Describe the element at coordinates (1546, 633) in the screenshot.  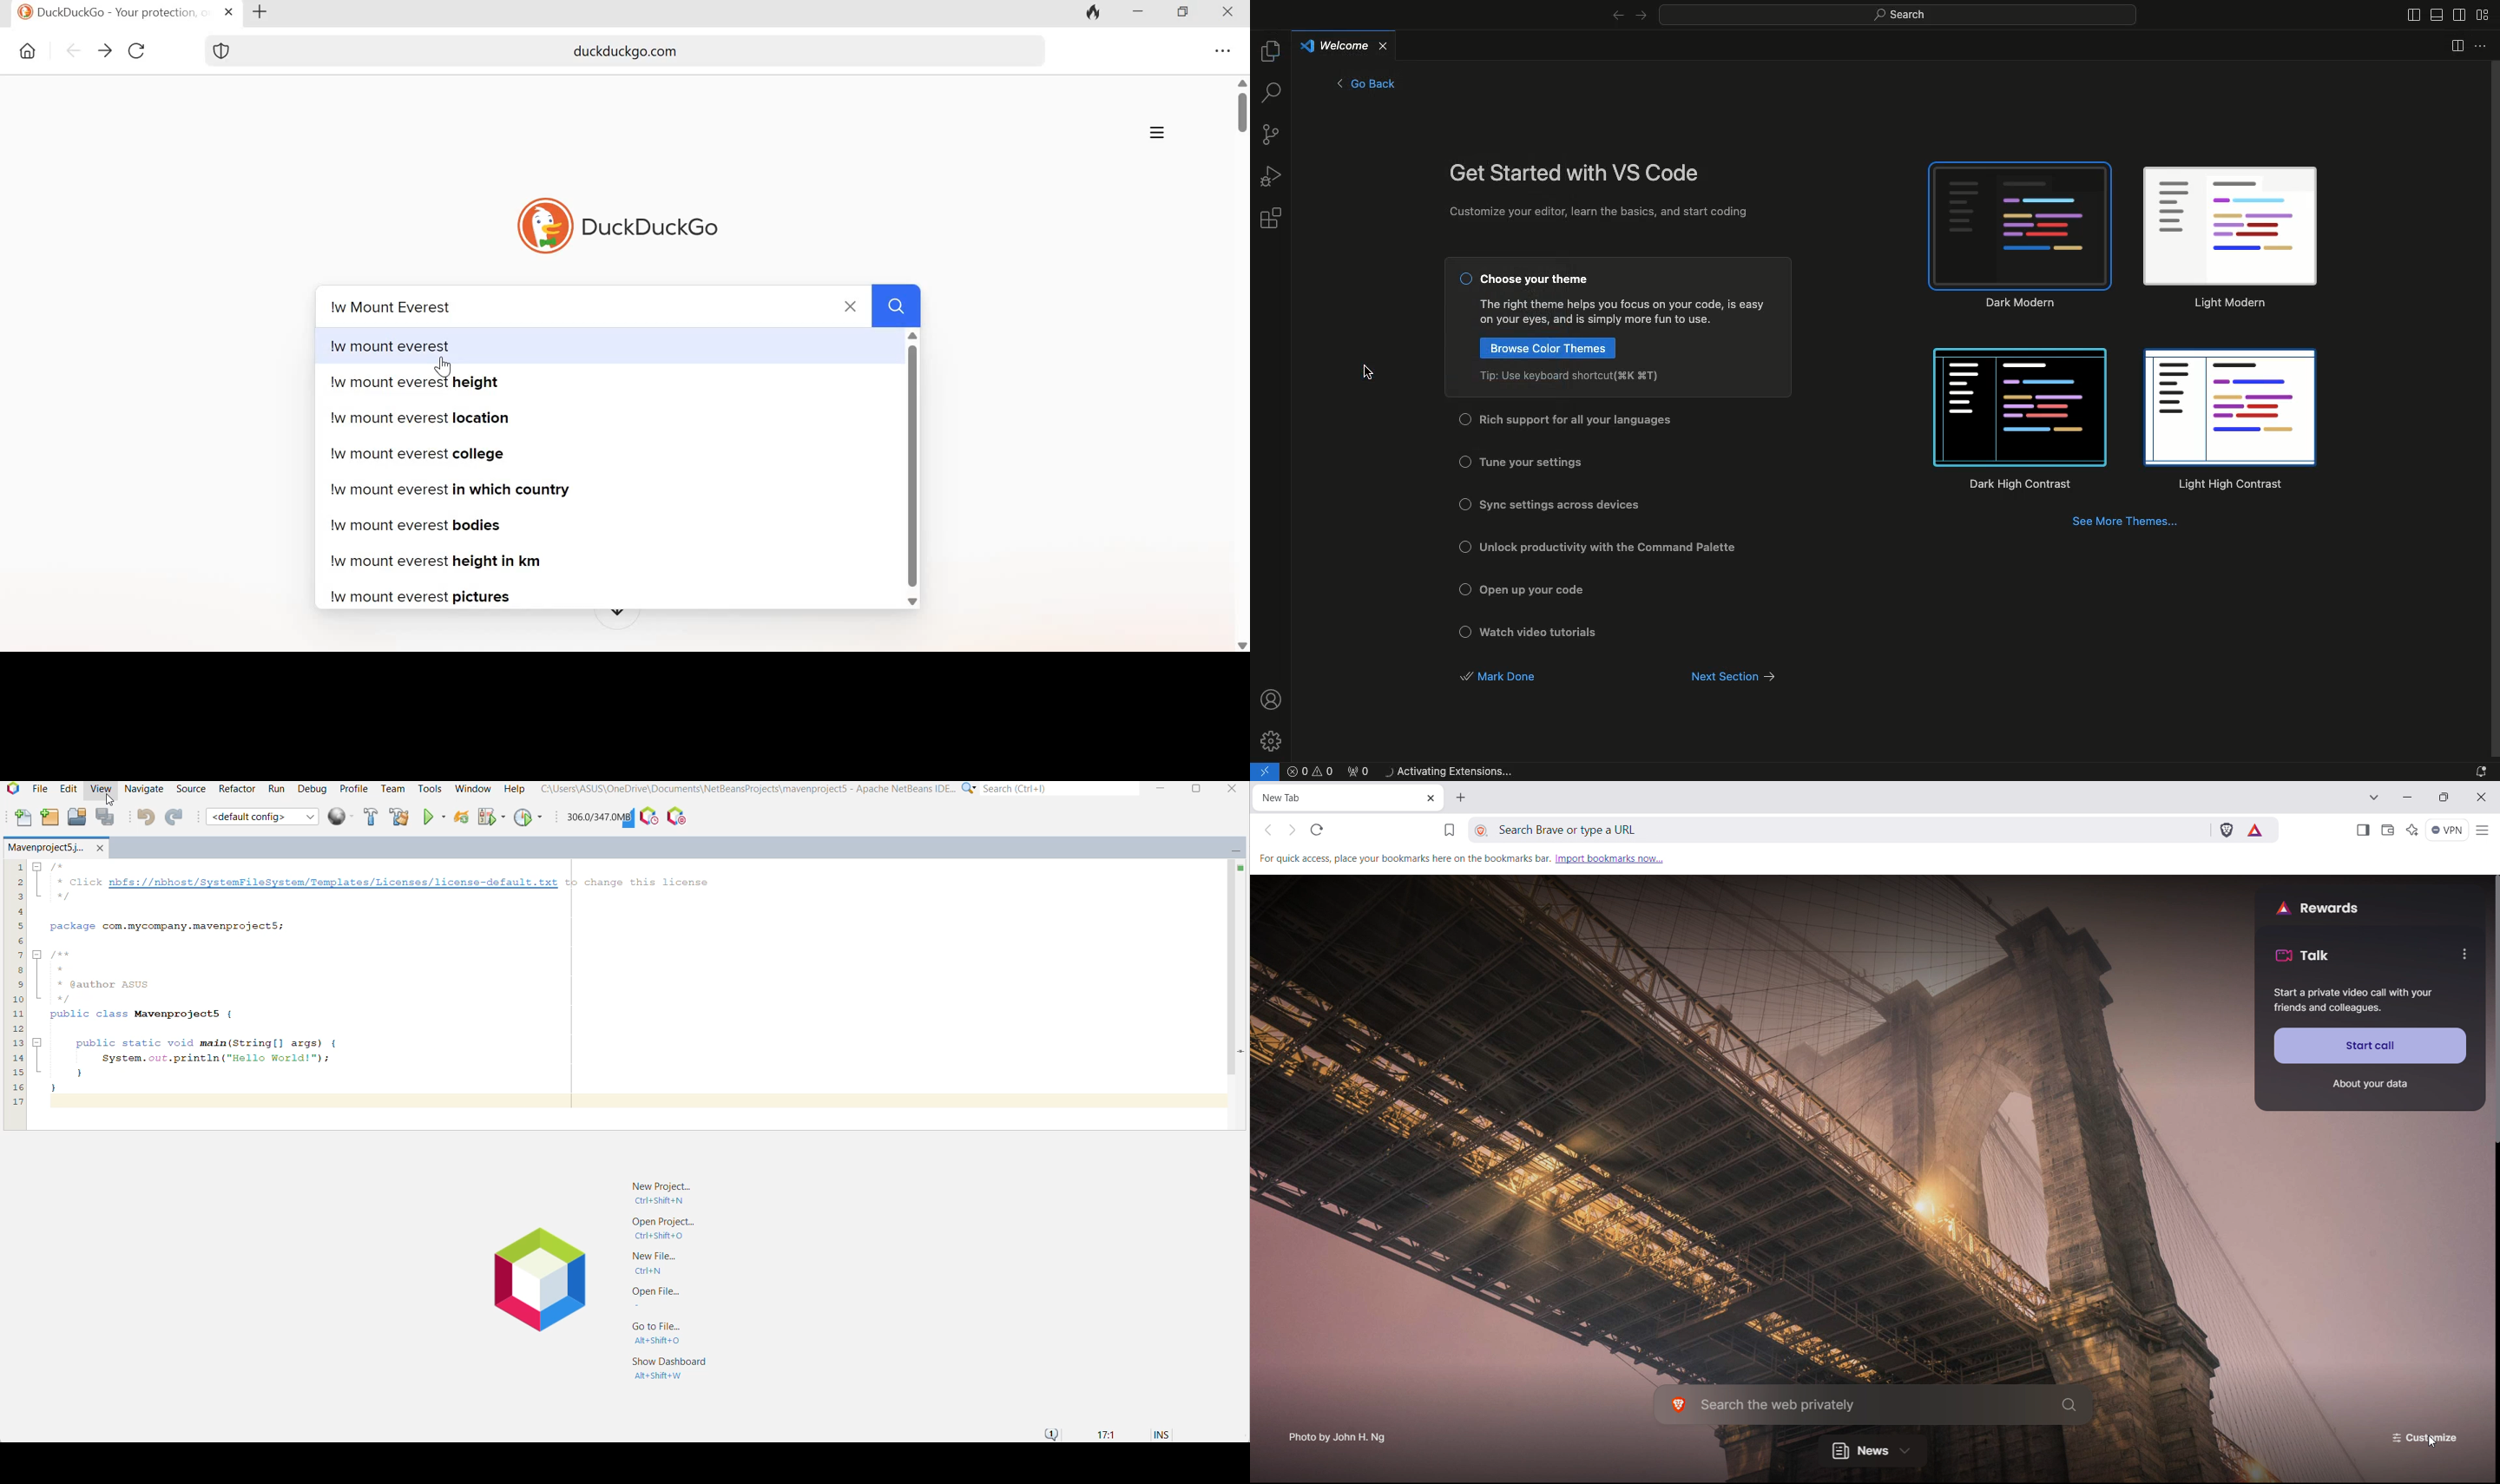
I see `Watch video tutorials` at that location.